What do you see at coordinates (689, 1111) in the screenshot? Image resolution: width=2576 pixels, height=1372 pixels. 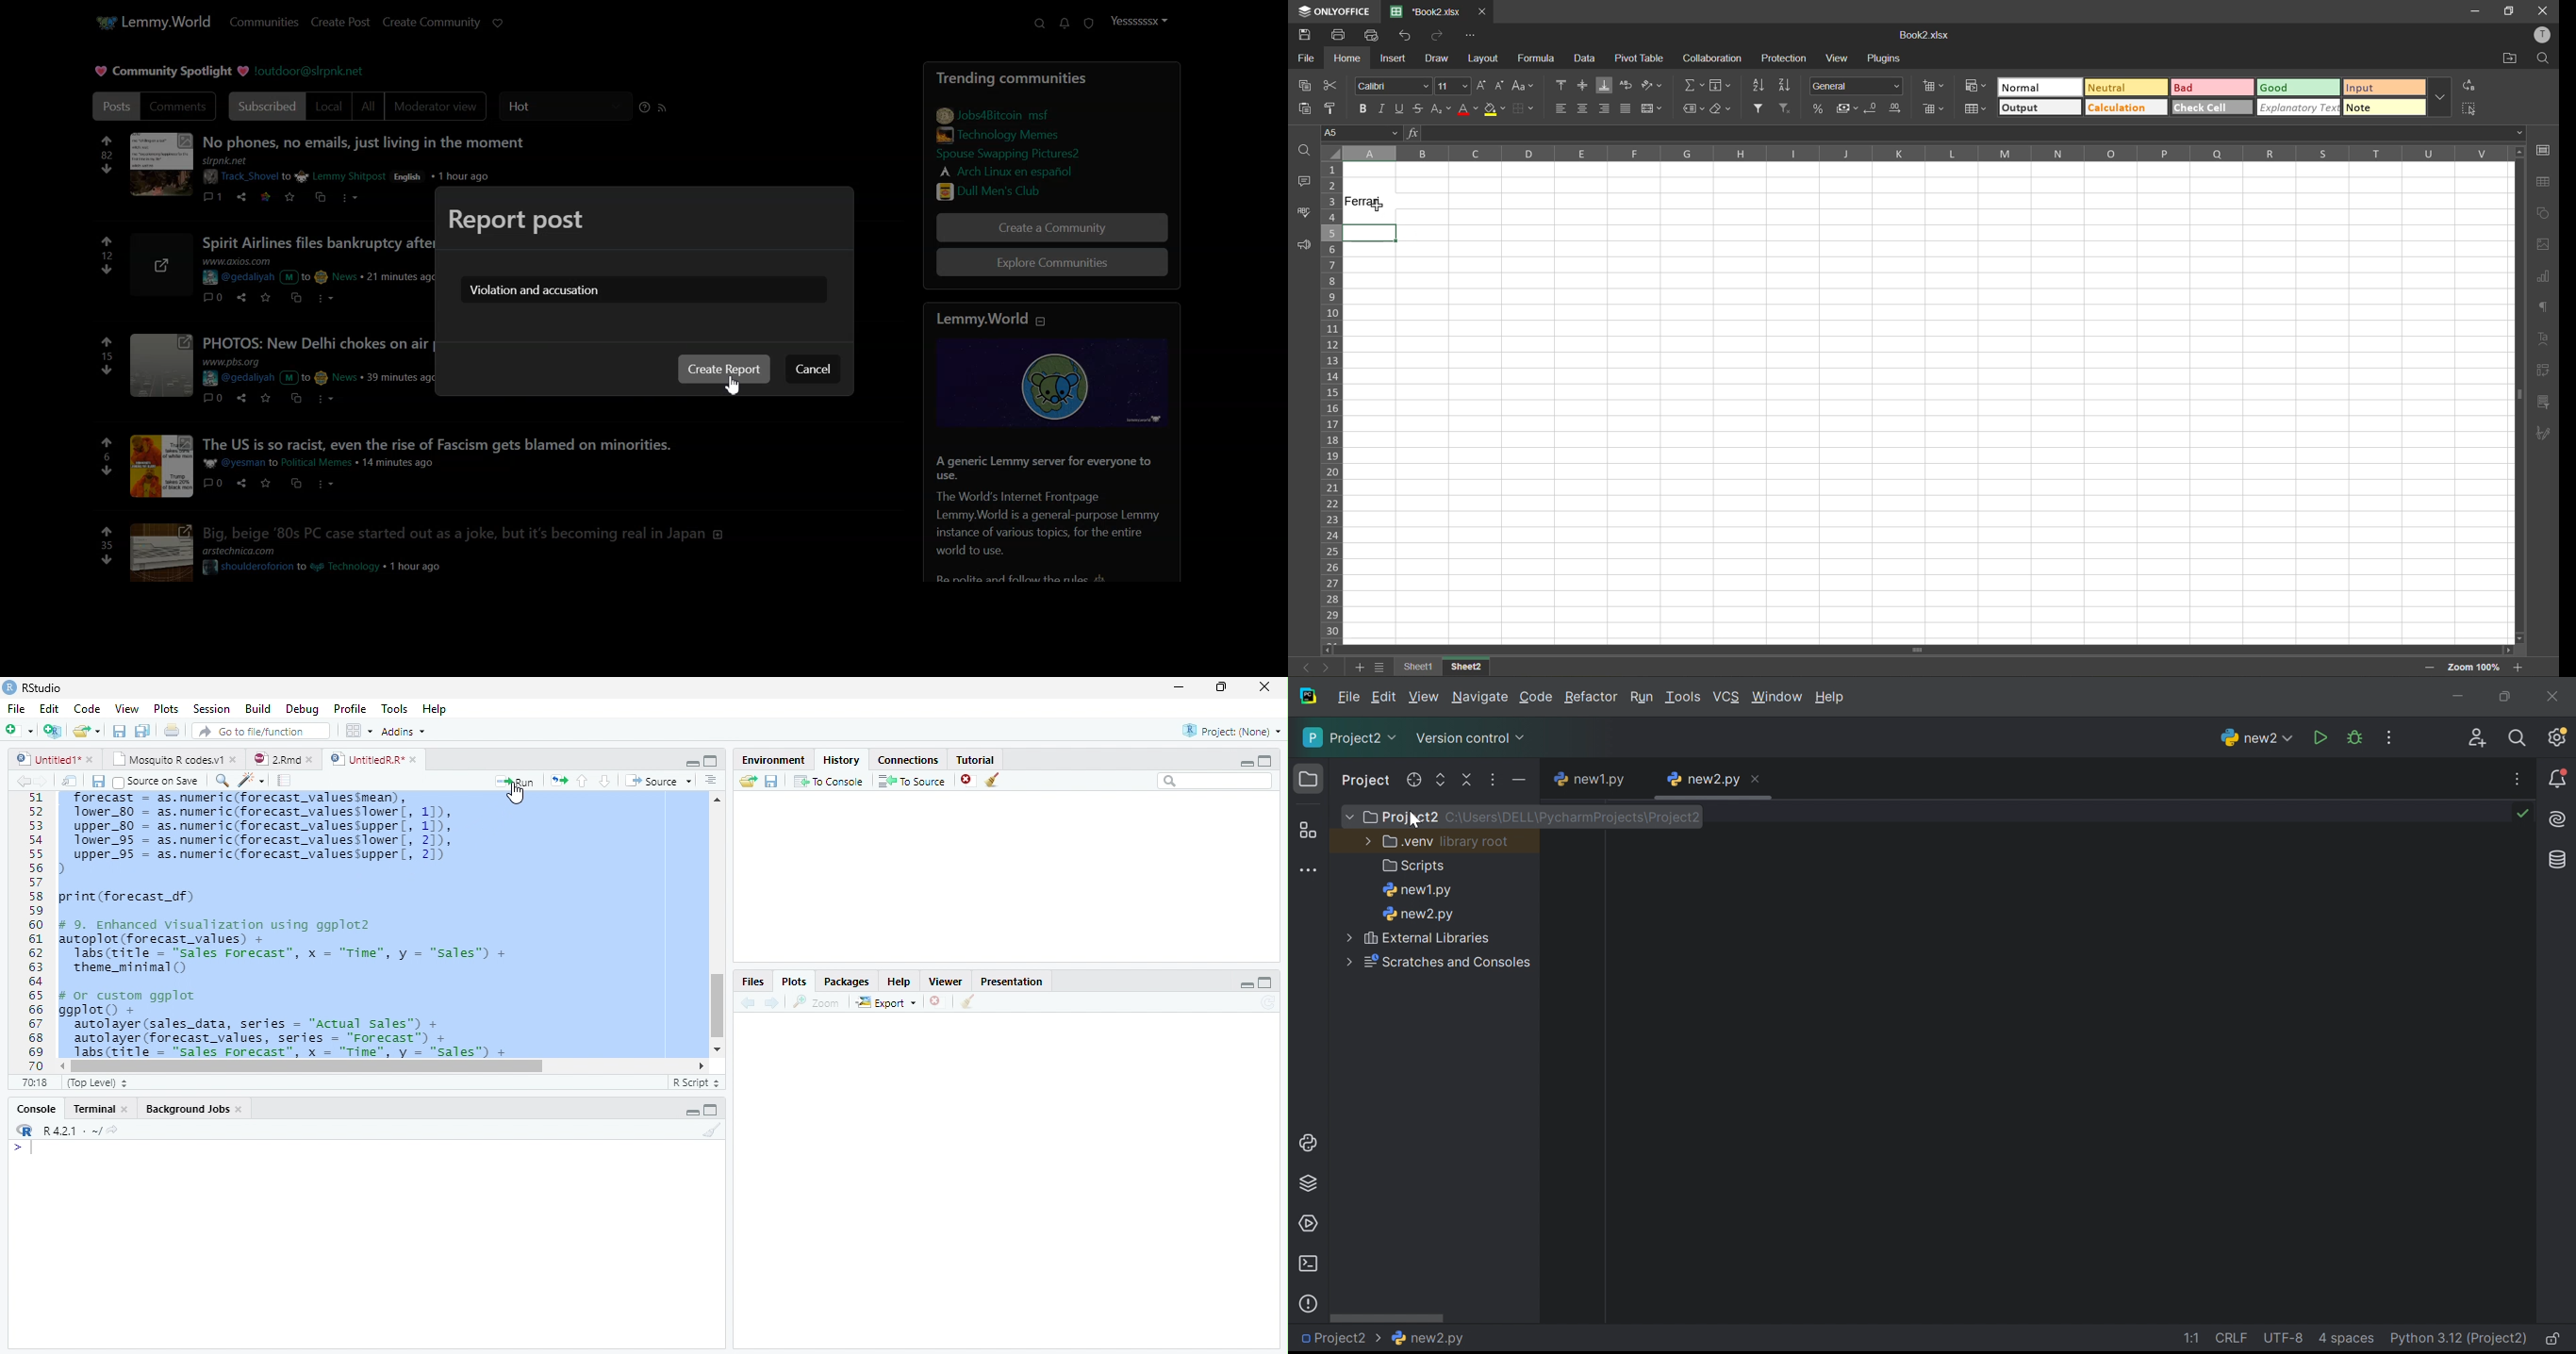 I see `Minimize` at bounding box center [689, 1111].